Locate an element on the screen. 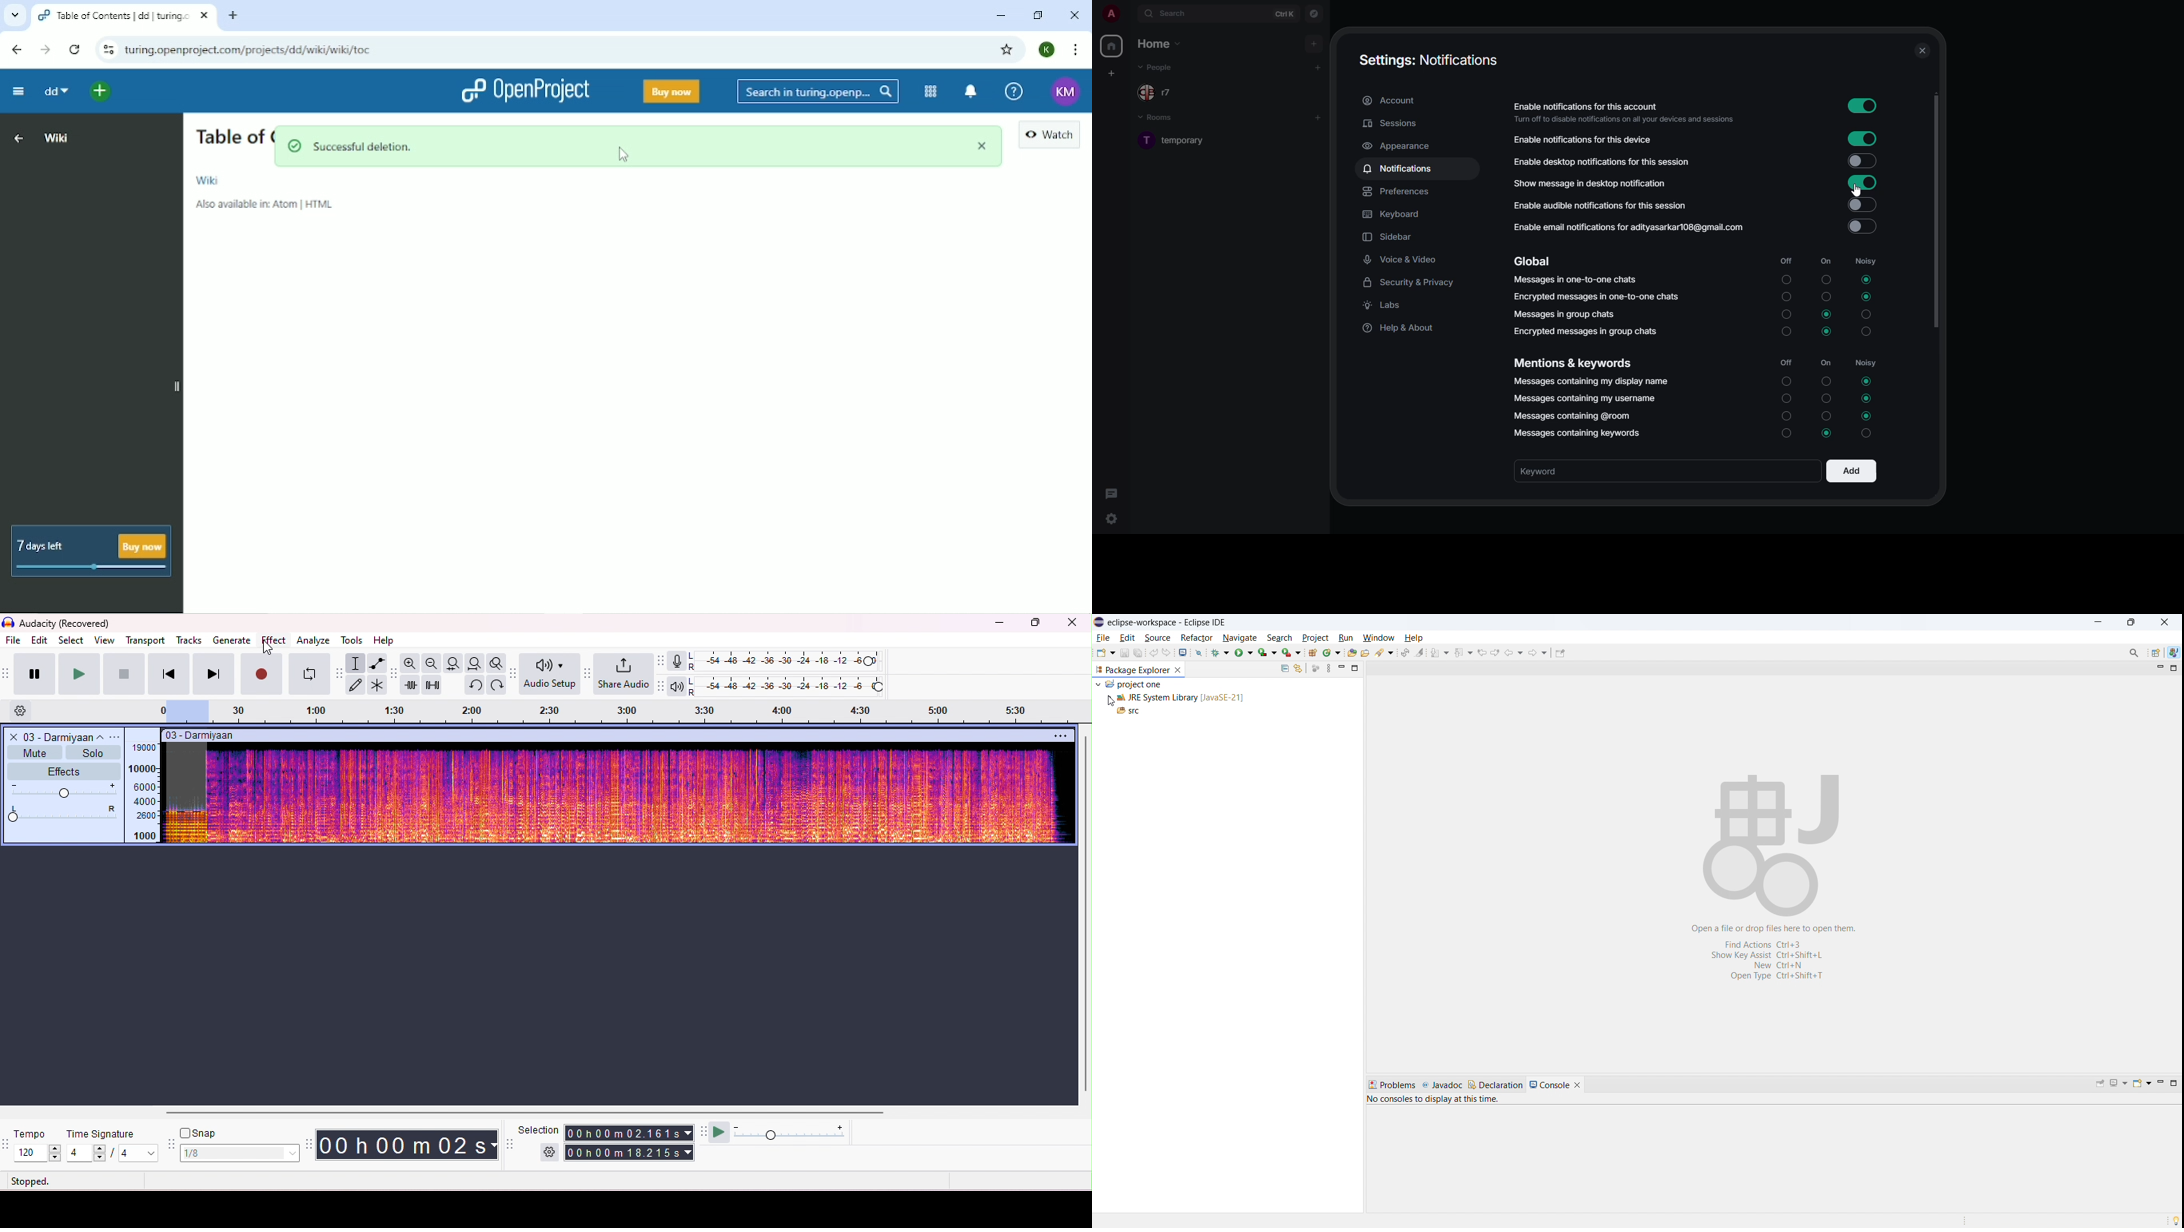  encrypted messages in group chat is located at coordinates (1585, 332).